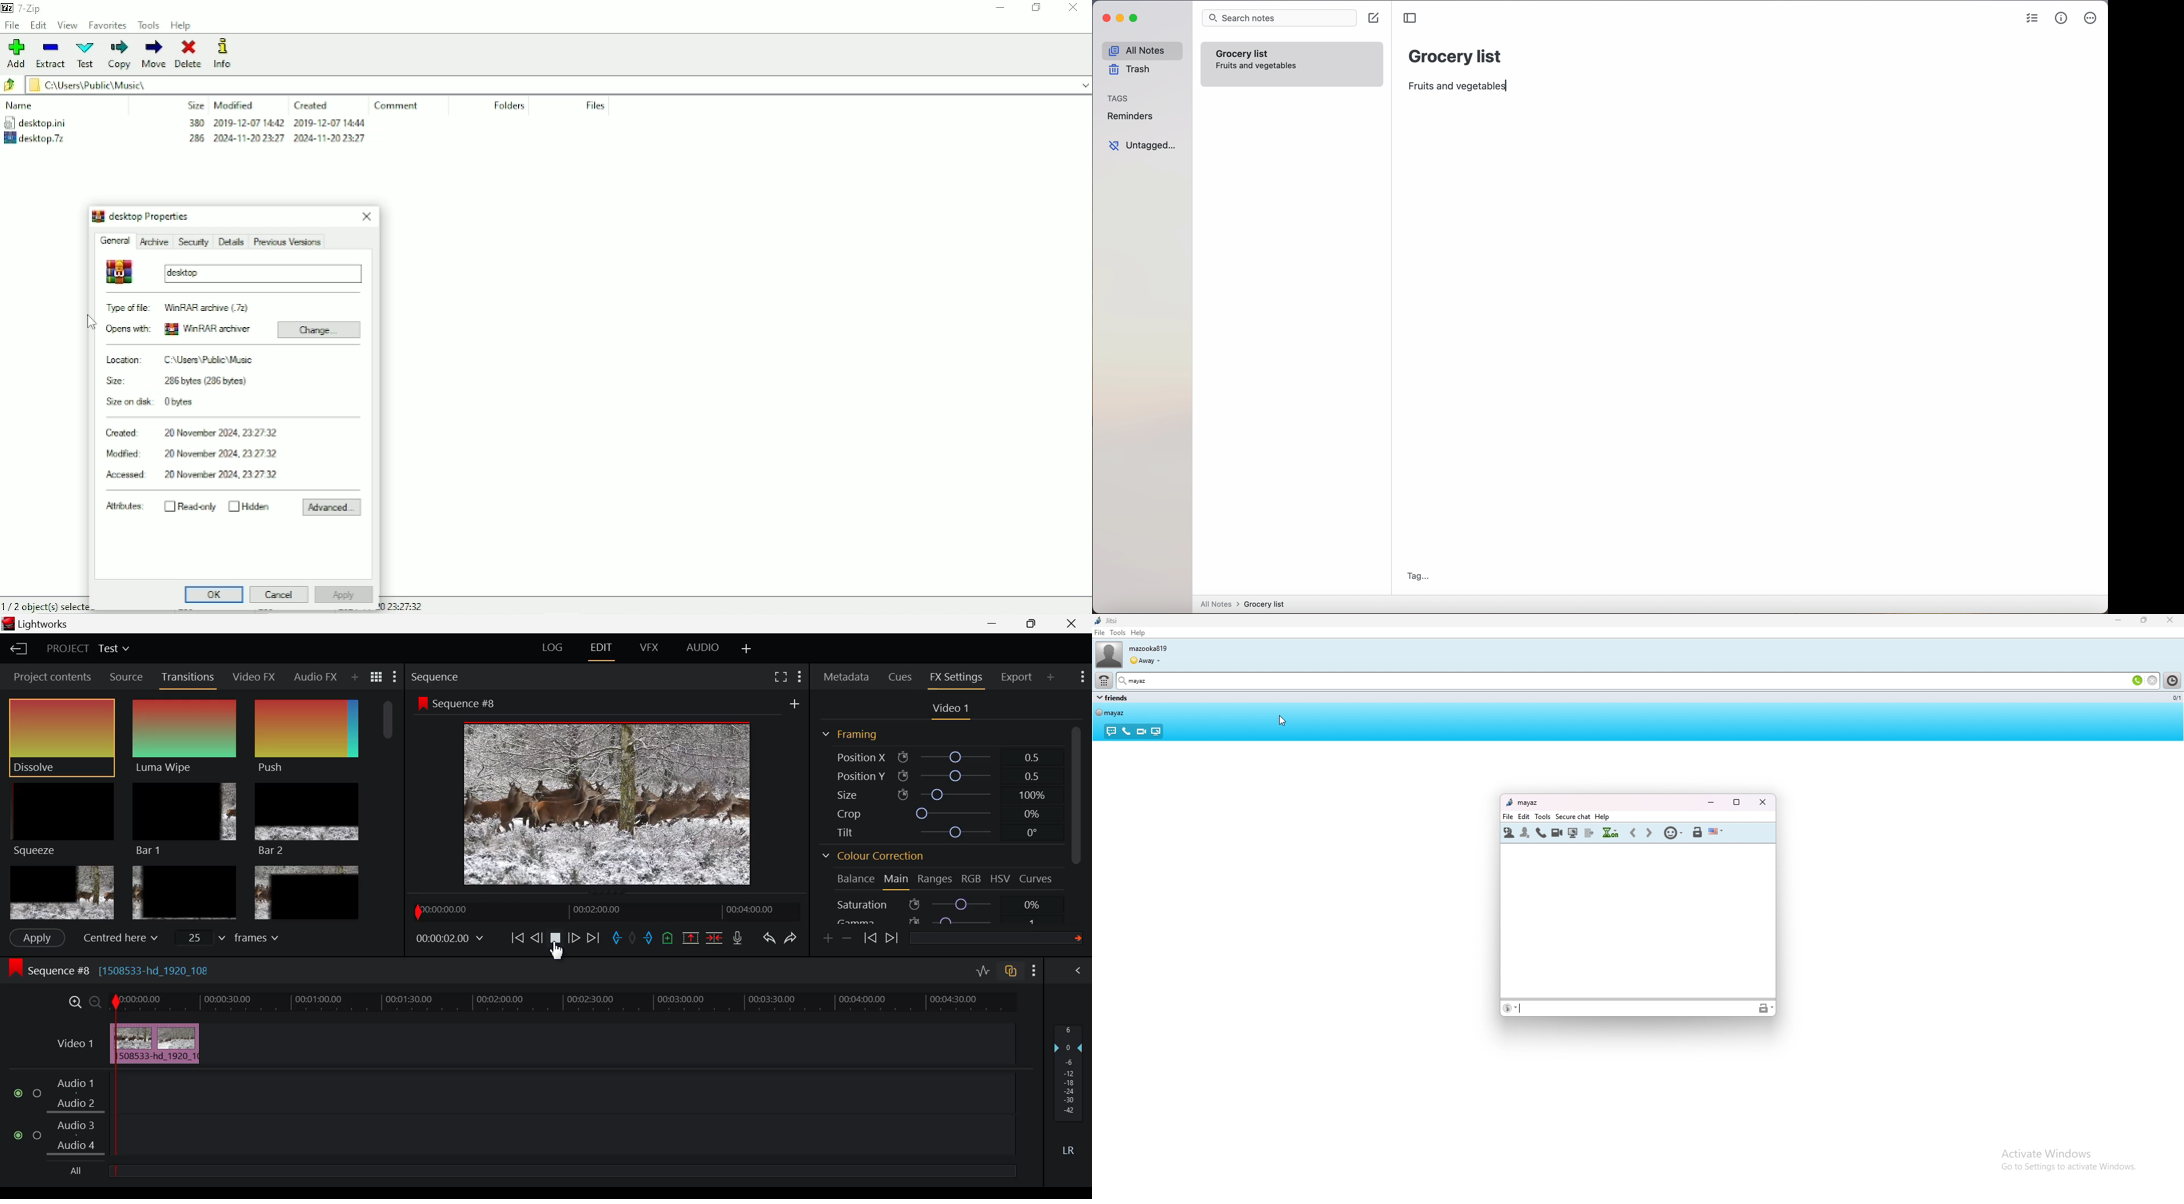 This screenshot has width=2184, height=1204. What do you see at coordinates (592, 940) in the screenshot?
I see `To End` at bounding box center [592, 940].